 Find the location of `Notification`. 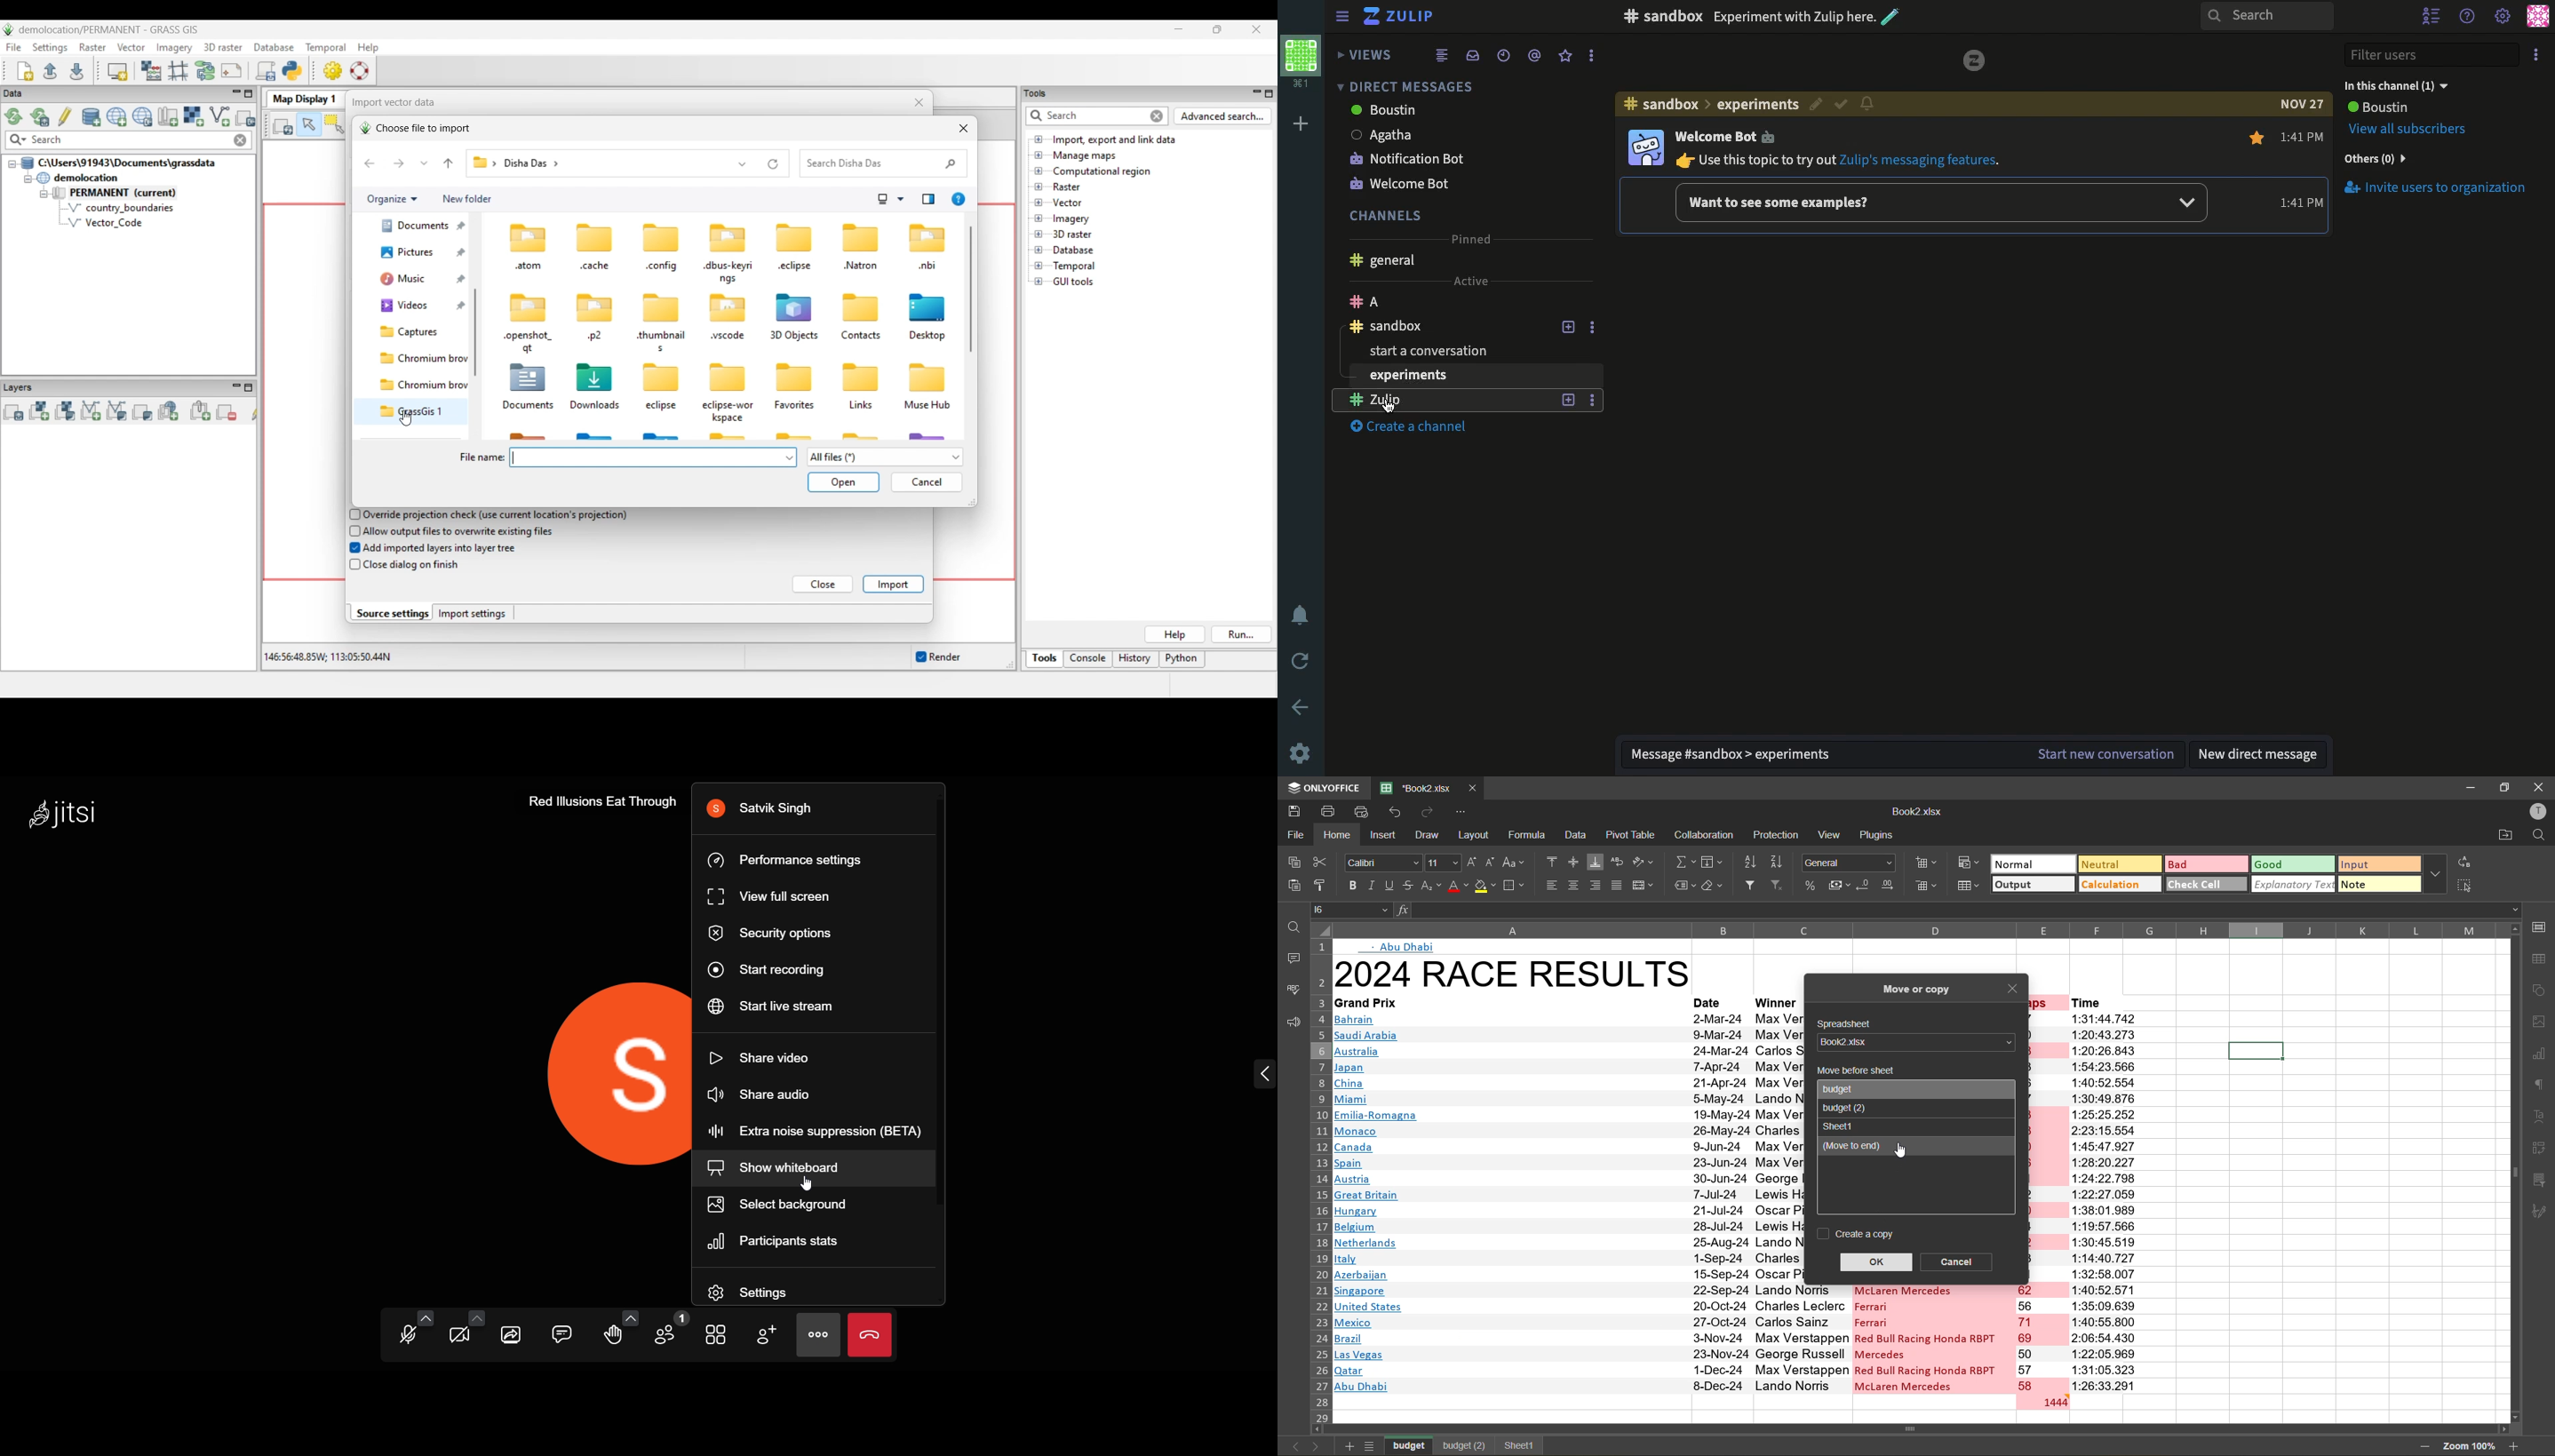

Notification is located at coordinates (1302, 617).